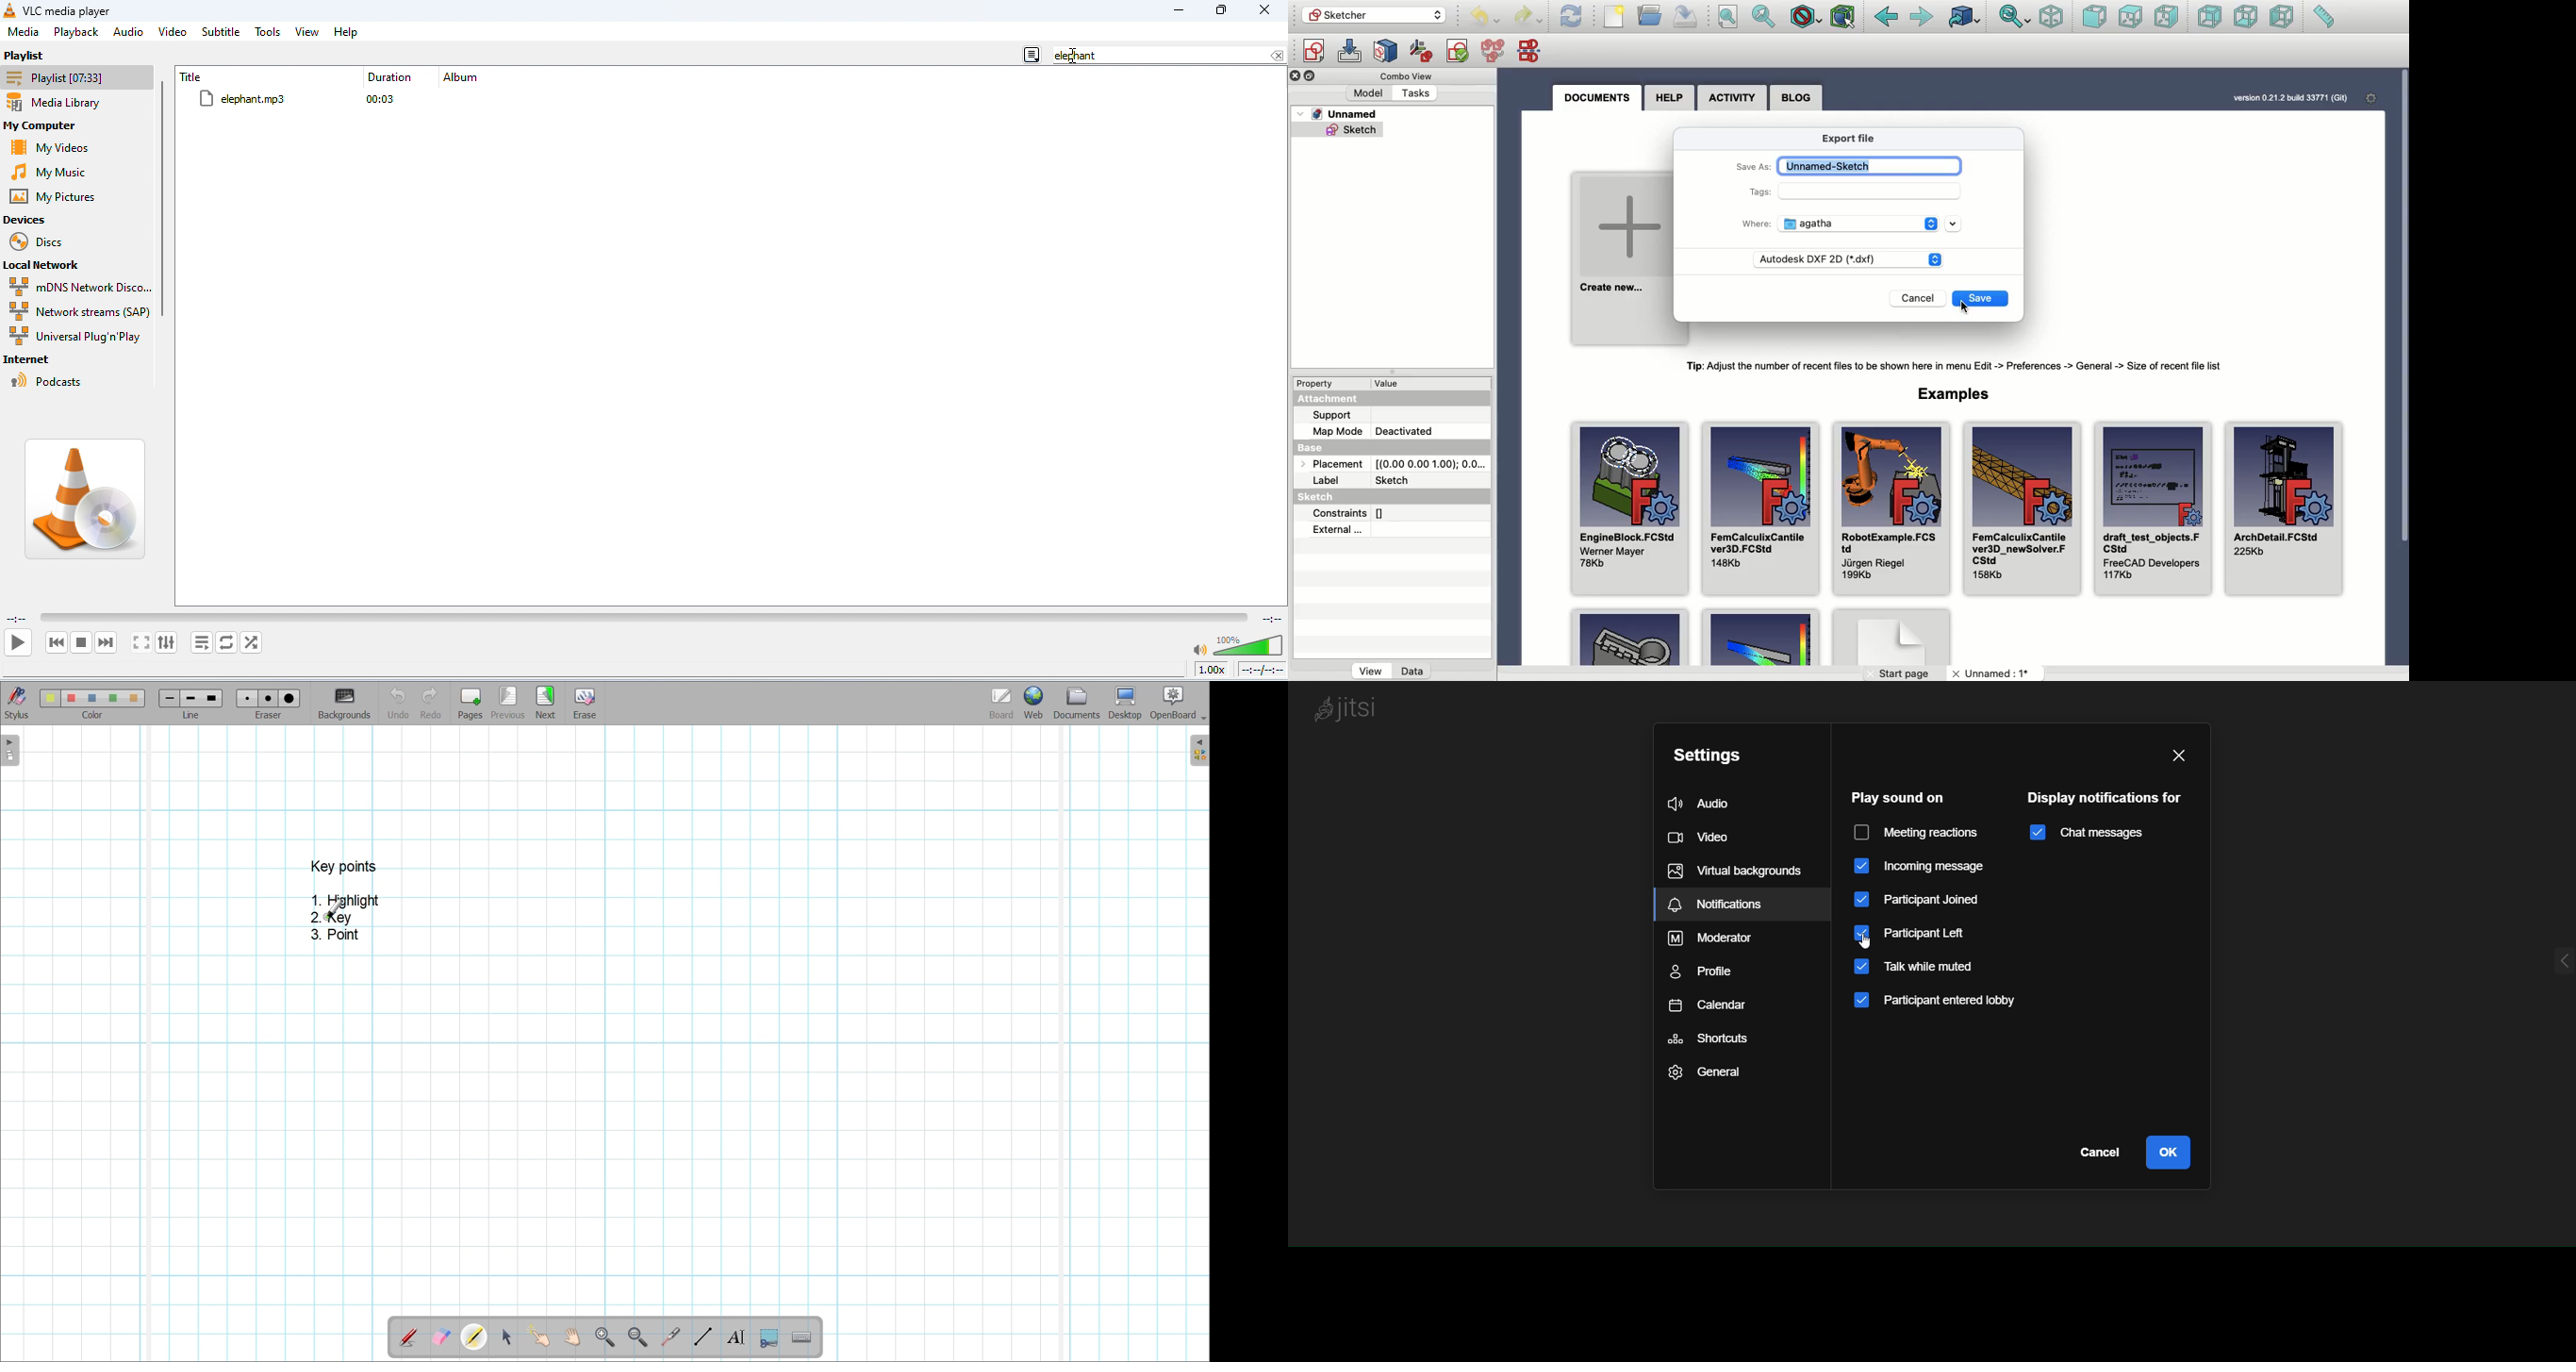 The image size is (2576, 1372). I want to click on EngineBlock.FCStd Wener Mayer 78Kb, so click(1632, 509).